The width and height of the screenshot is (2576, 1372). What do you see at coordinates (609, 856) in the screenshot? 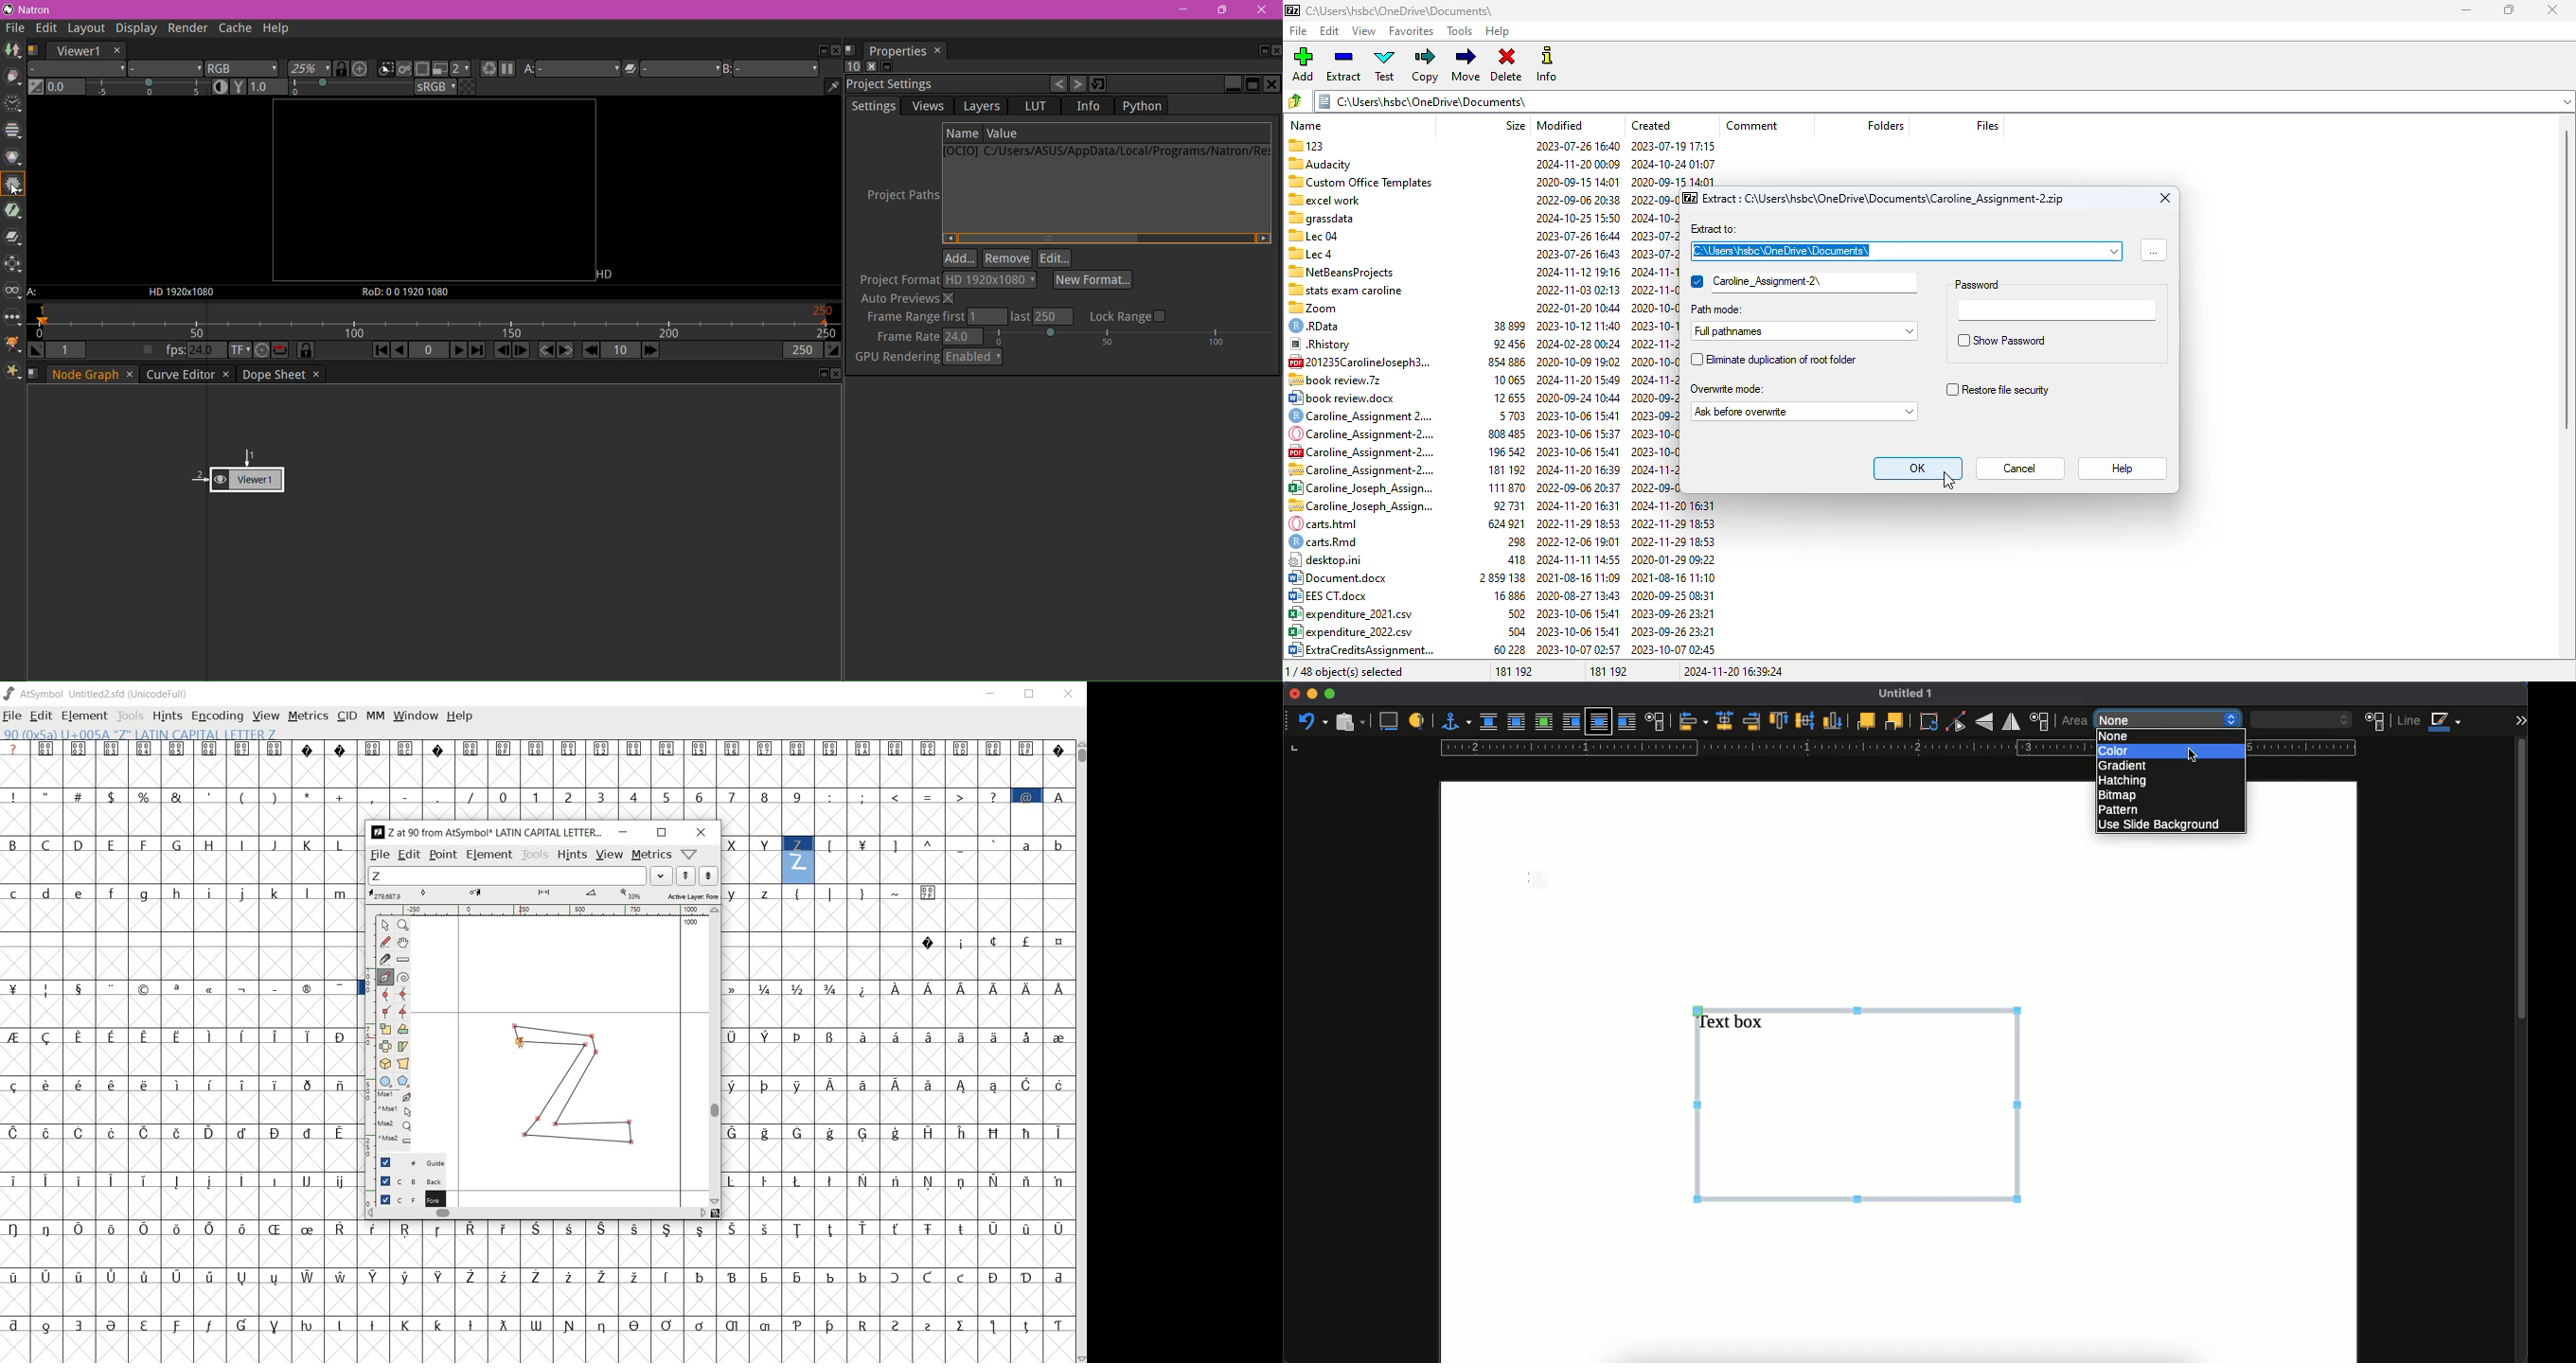
I see `view` at bounding box center [609, 856].